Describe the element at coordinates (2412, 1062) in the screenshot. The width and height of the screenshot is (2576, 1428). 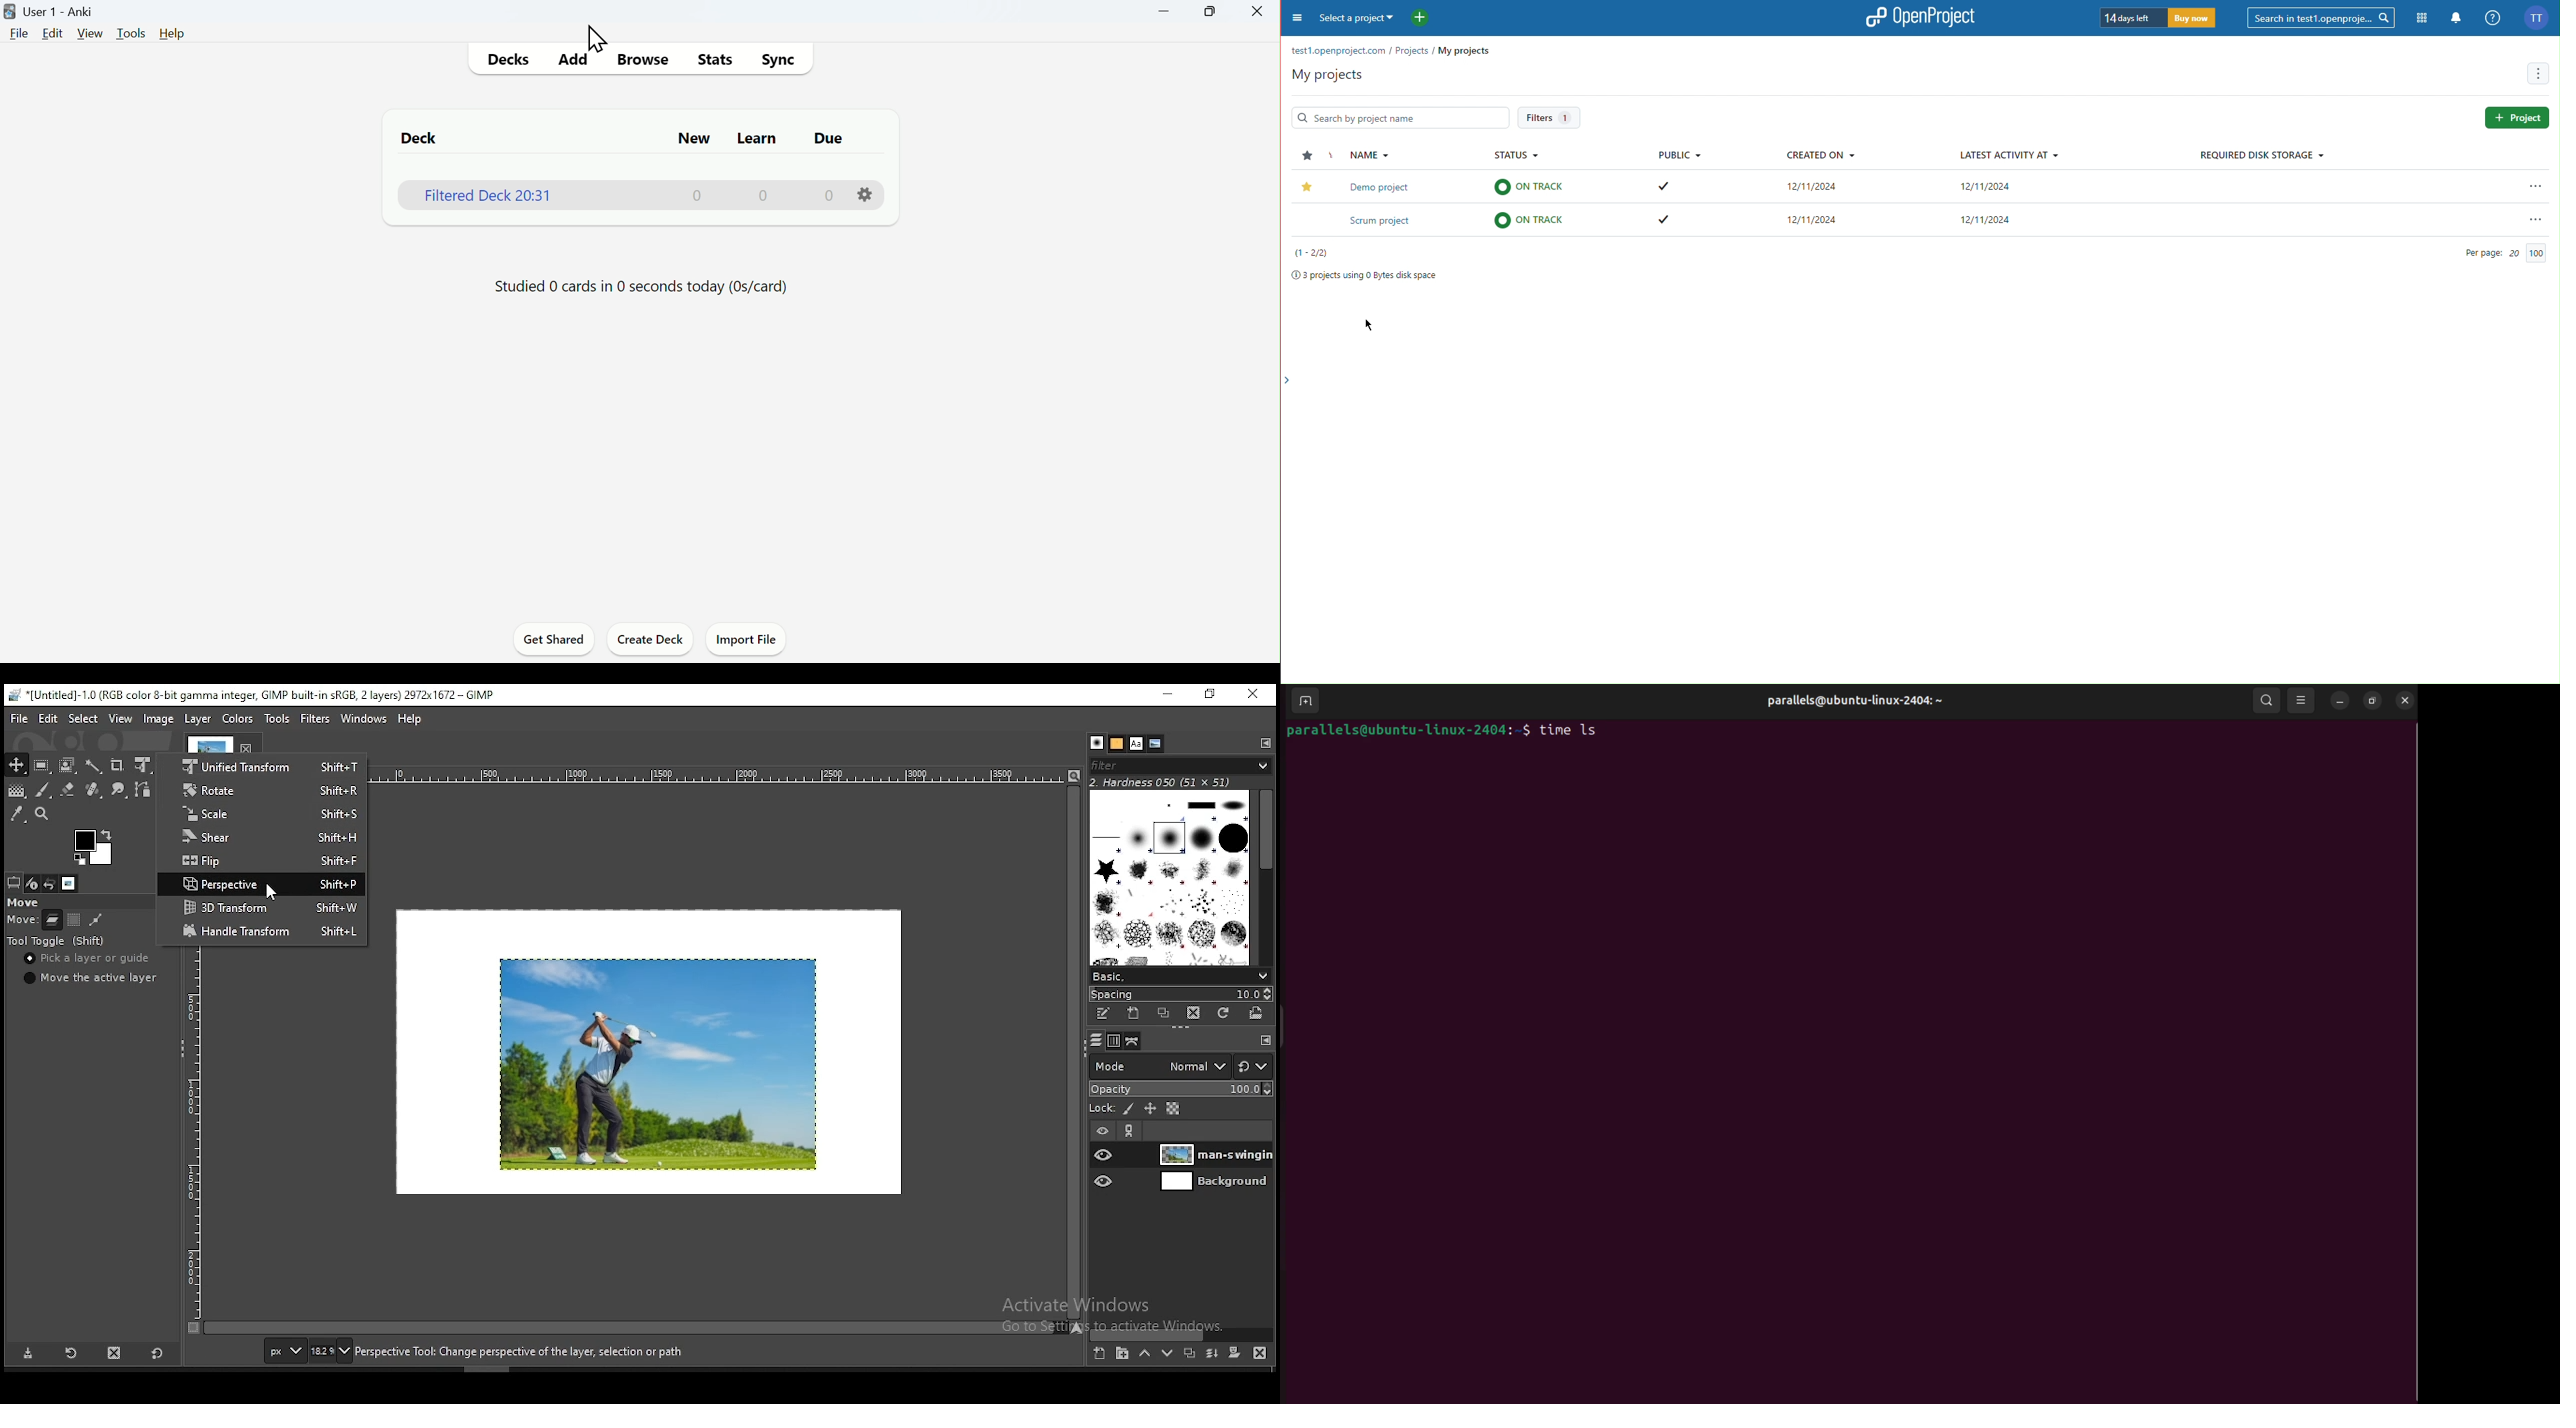
I see `Scrollbar` at that location.